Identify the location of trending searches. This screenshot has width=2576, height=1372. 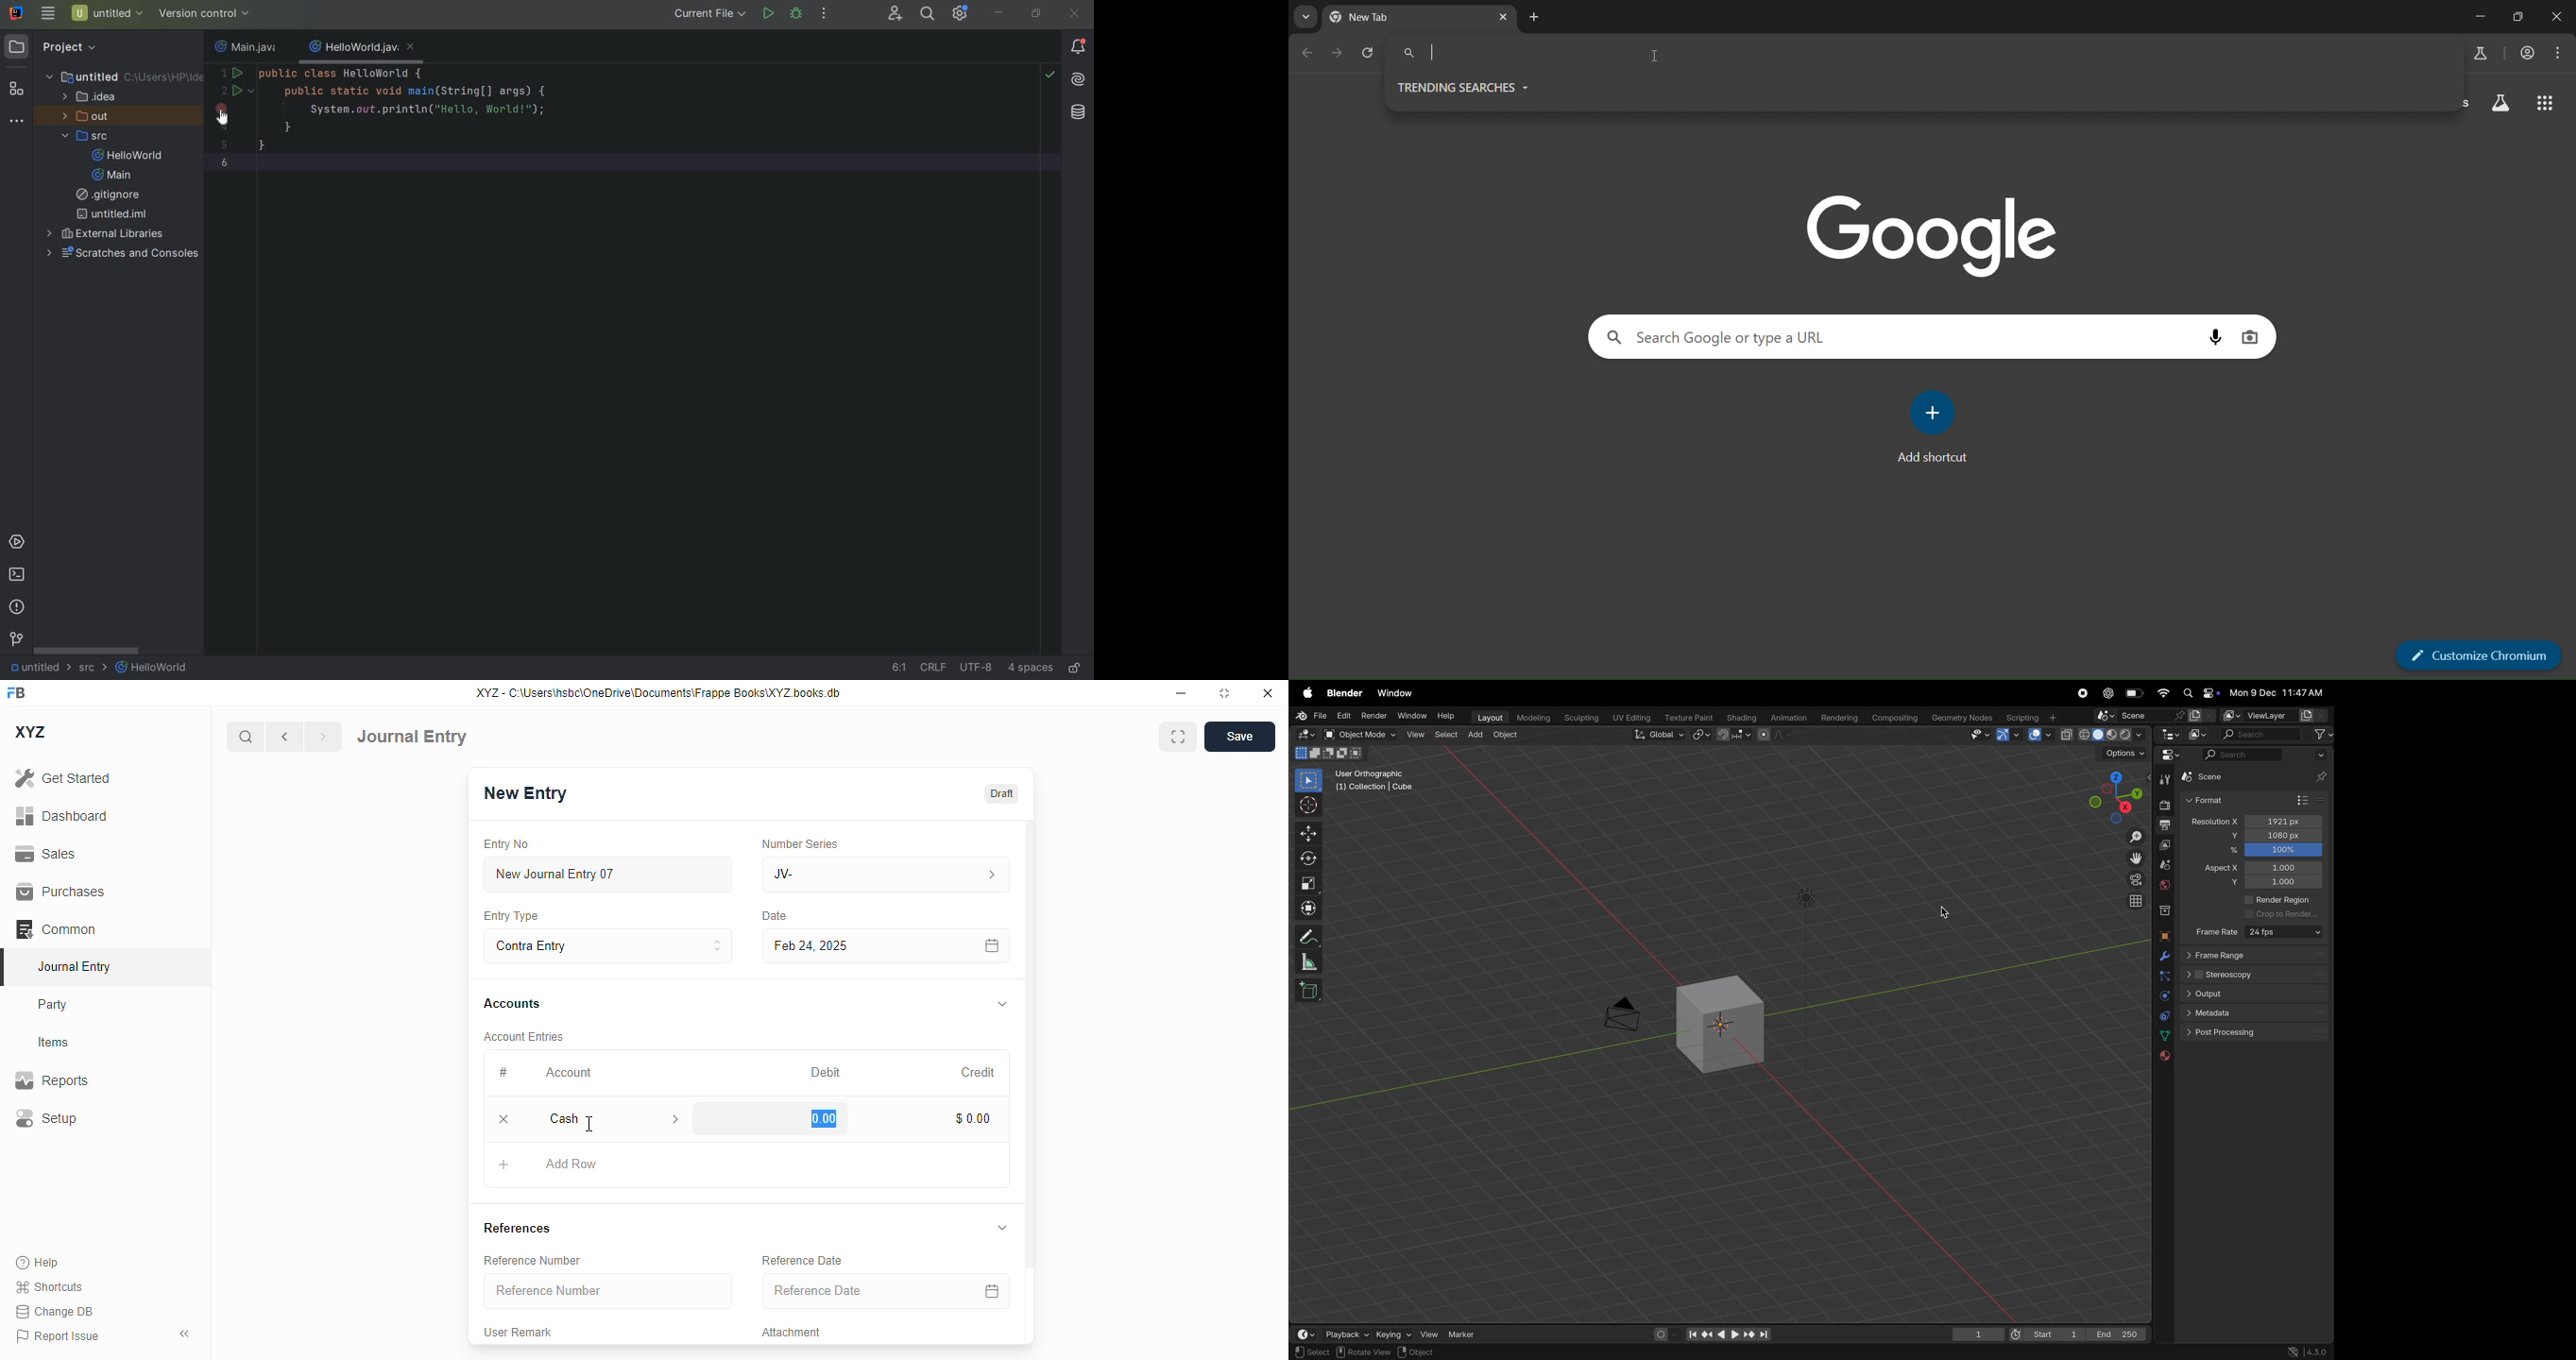
(1480, 87).